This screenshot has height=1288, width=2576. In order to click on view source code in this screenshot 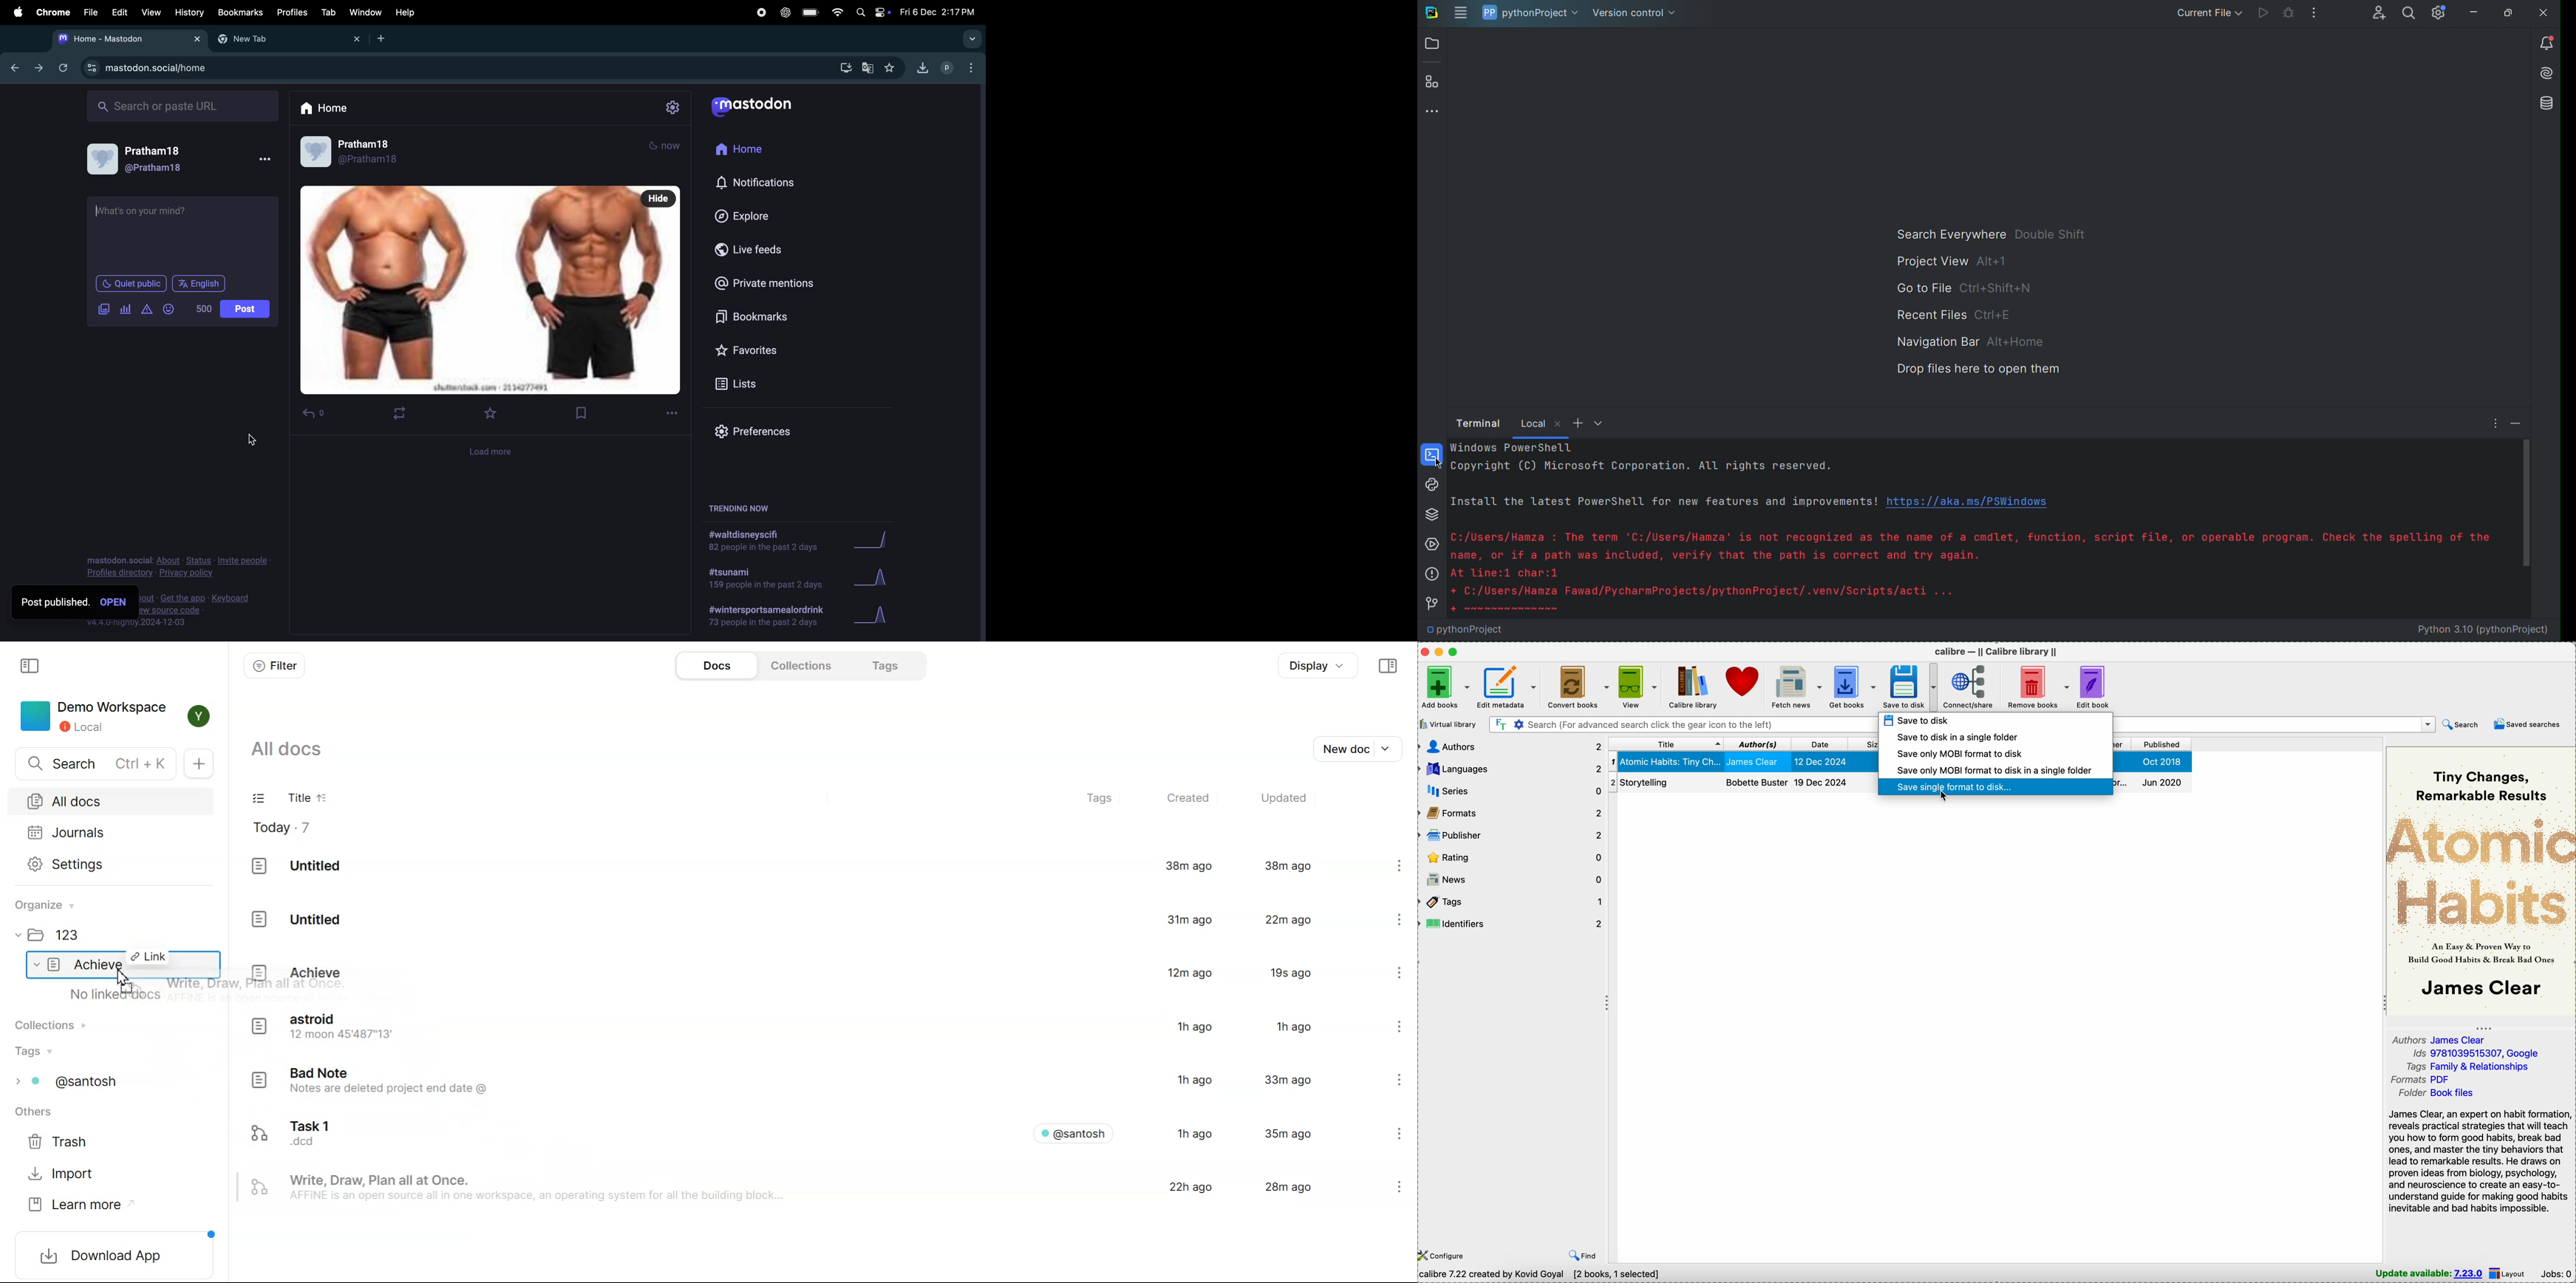, I will do `click(201, 614)`.